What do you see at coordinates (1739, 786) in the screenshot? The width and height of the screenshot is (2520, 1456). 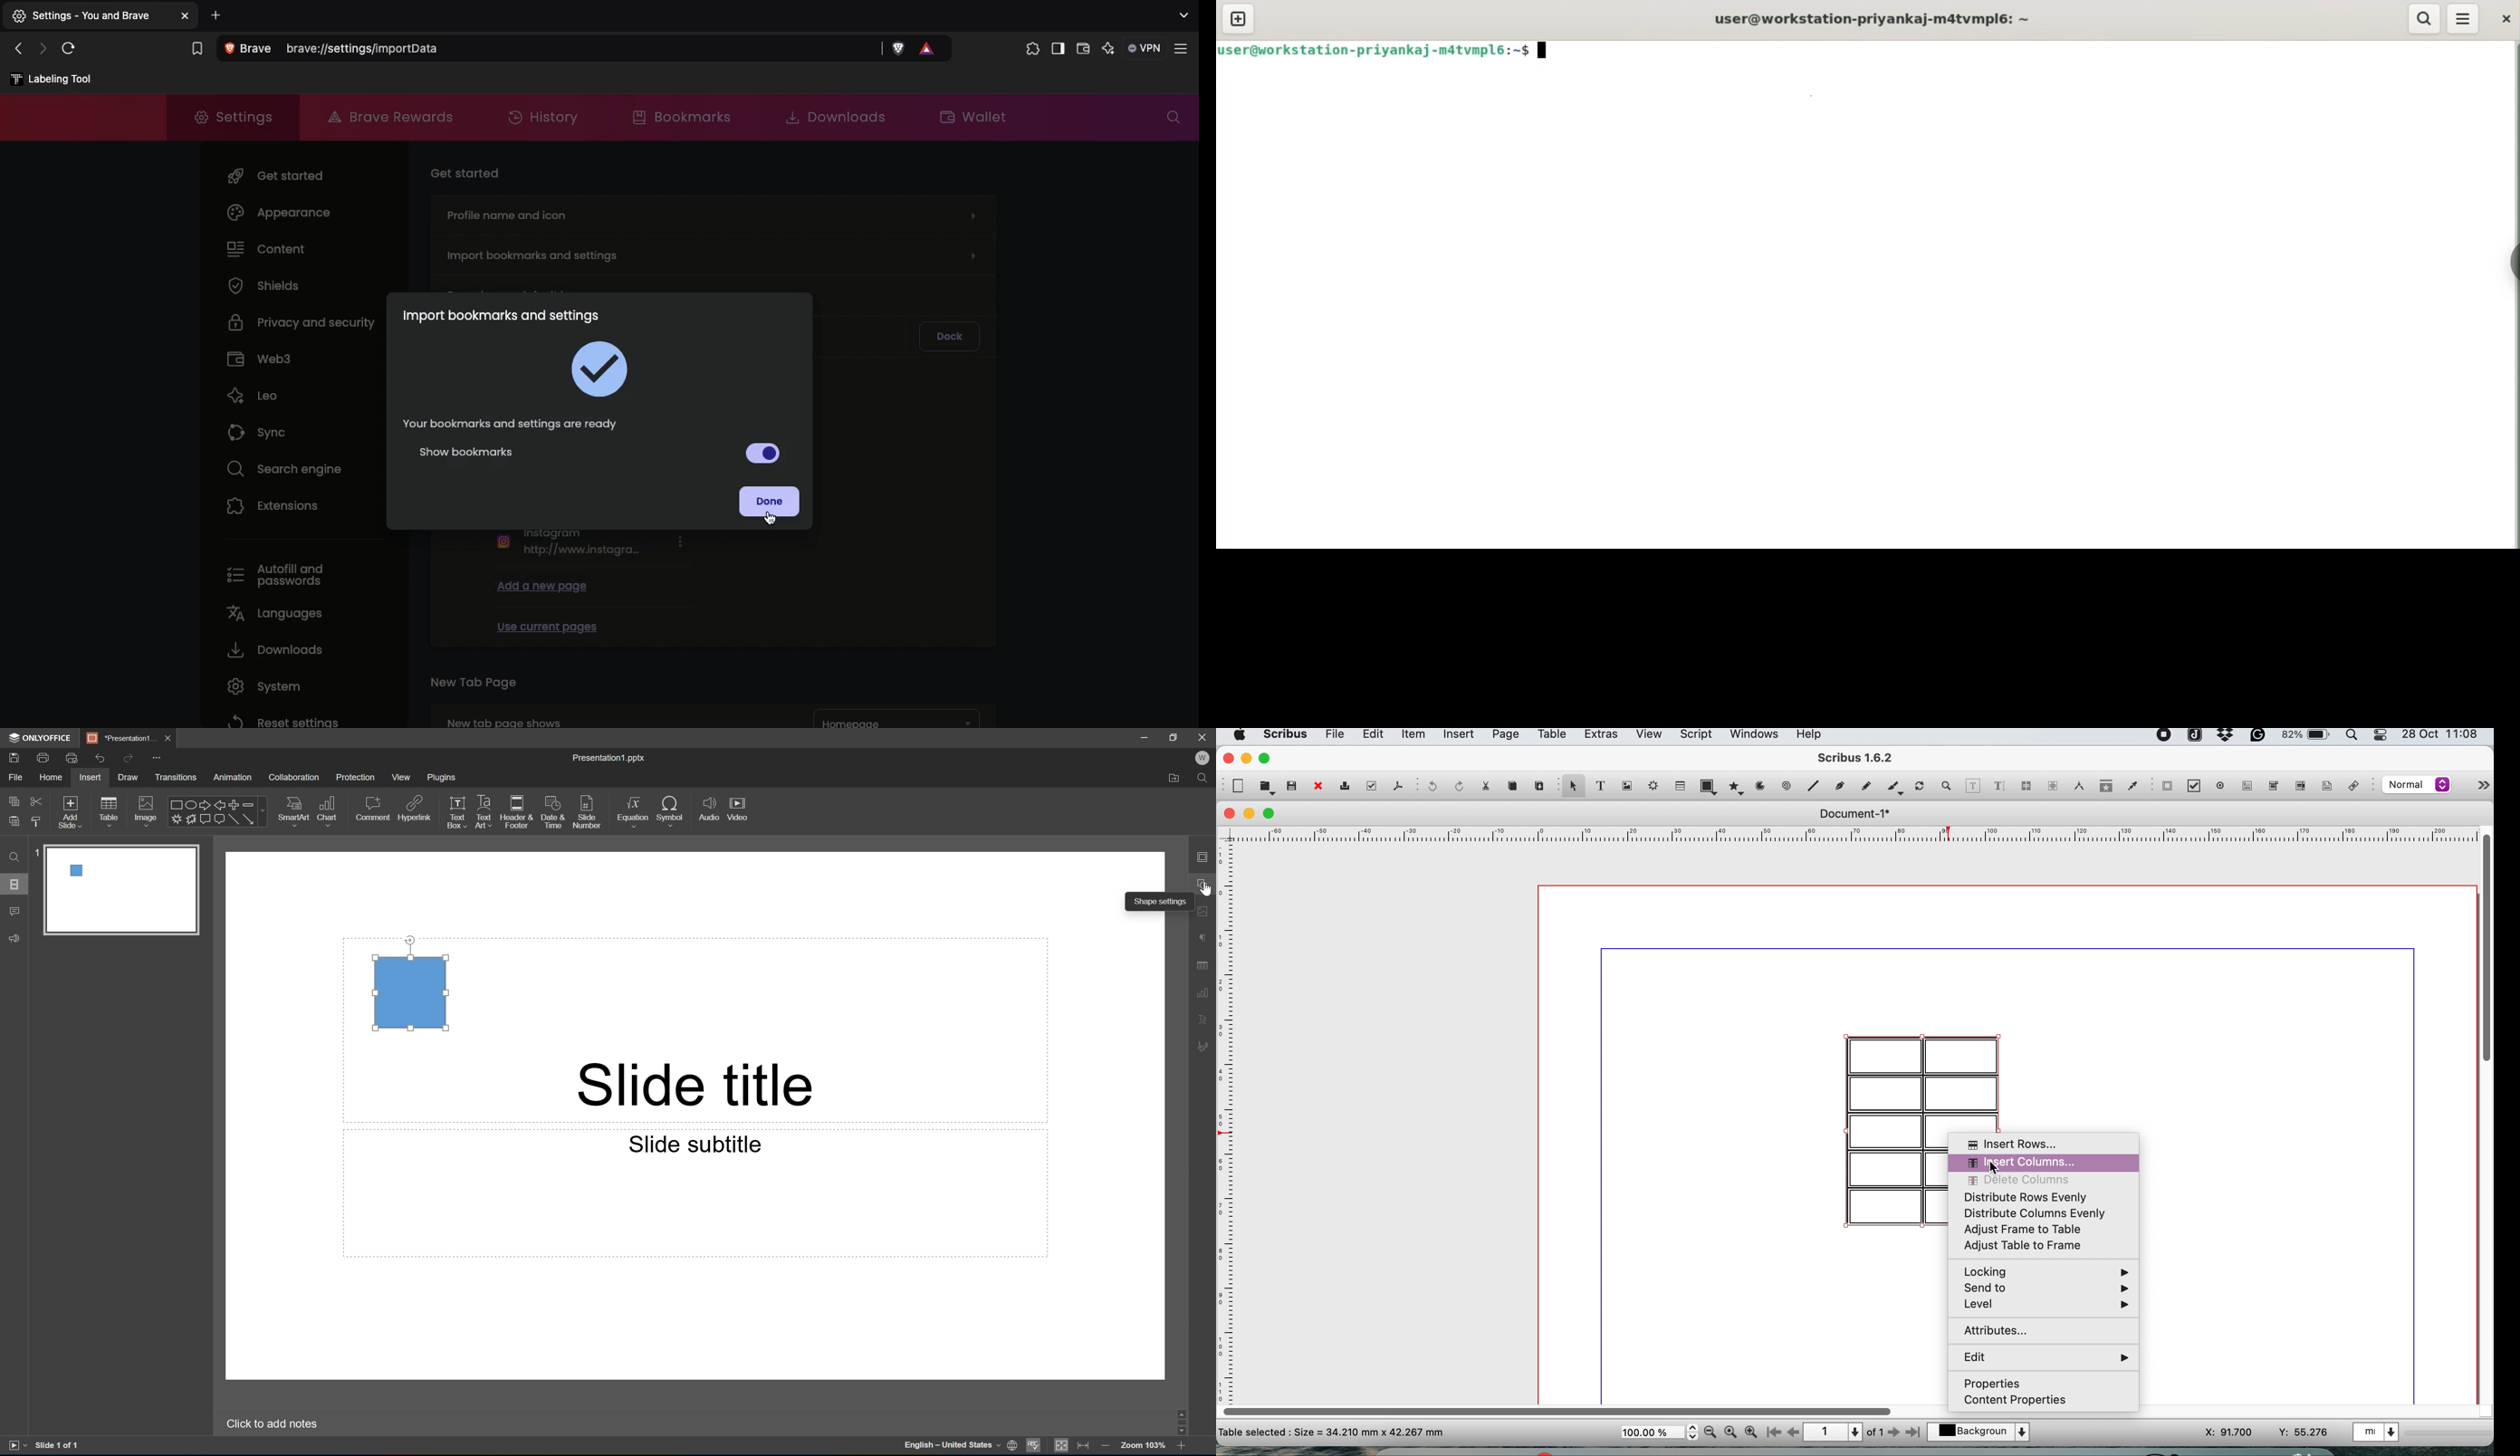 I see `polygon` at bounding box center [1739, 786].